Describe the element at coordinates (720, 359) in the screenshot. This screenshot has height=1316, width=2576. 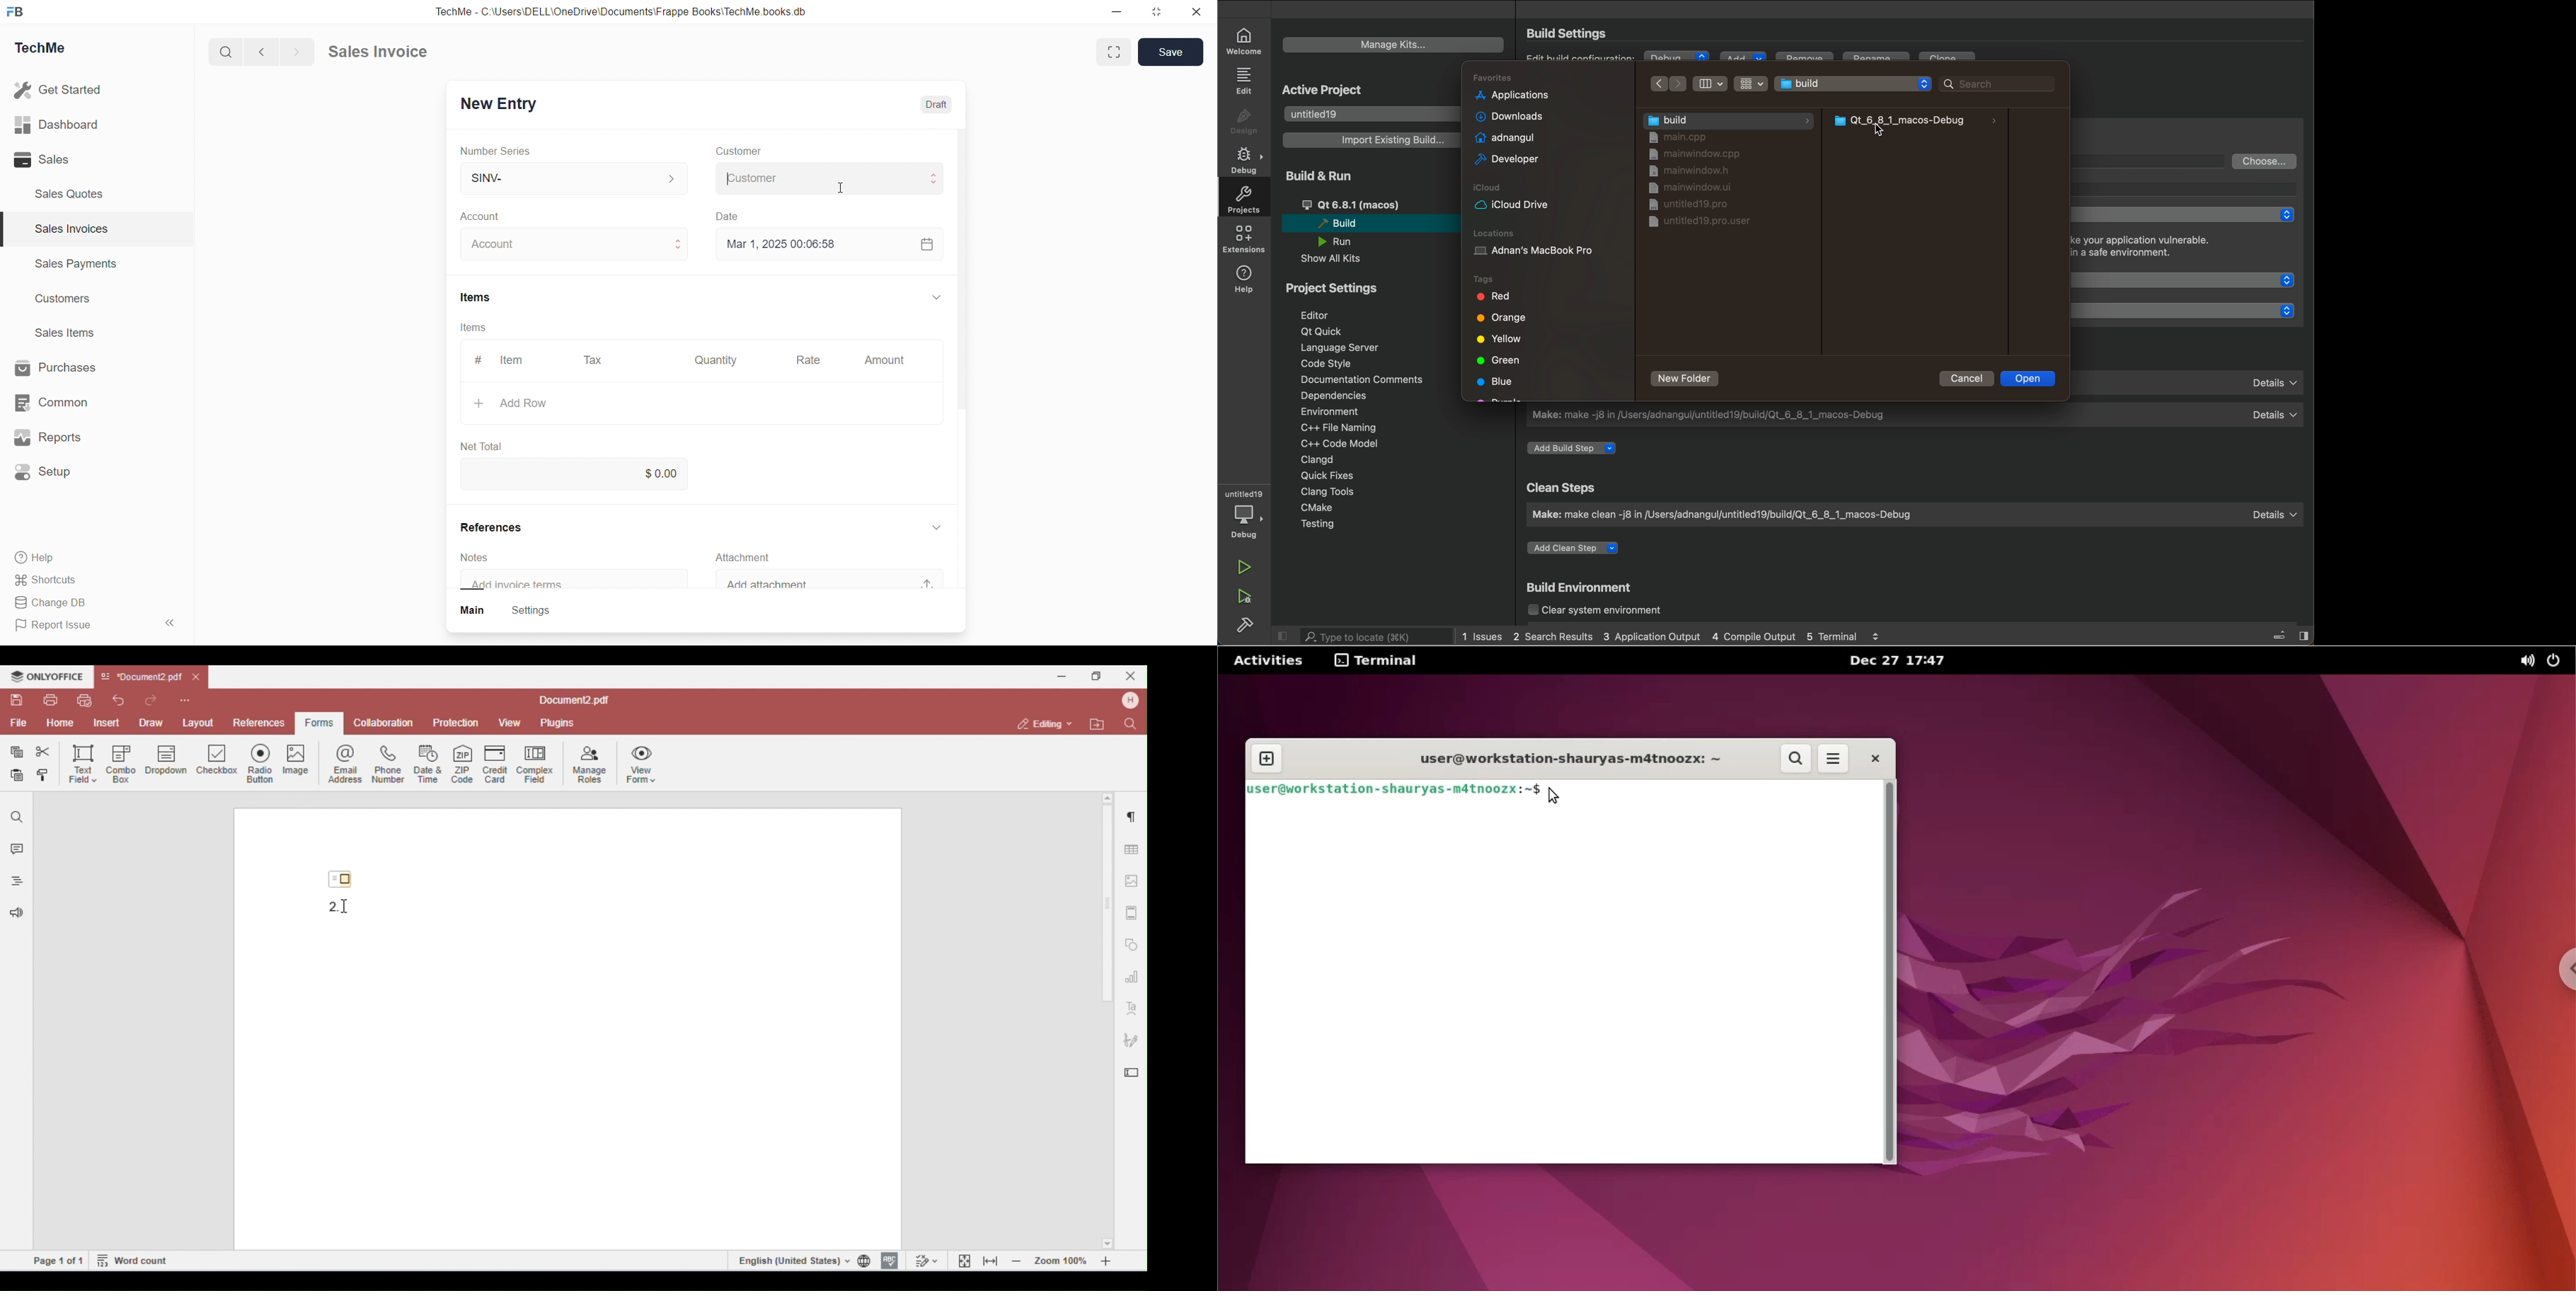
I see `Quantity` at that location.